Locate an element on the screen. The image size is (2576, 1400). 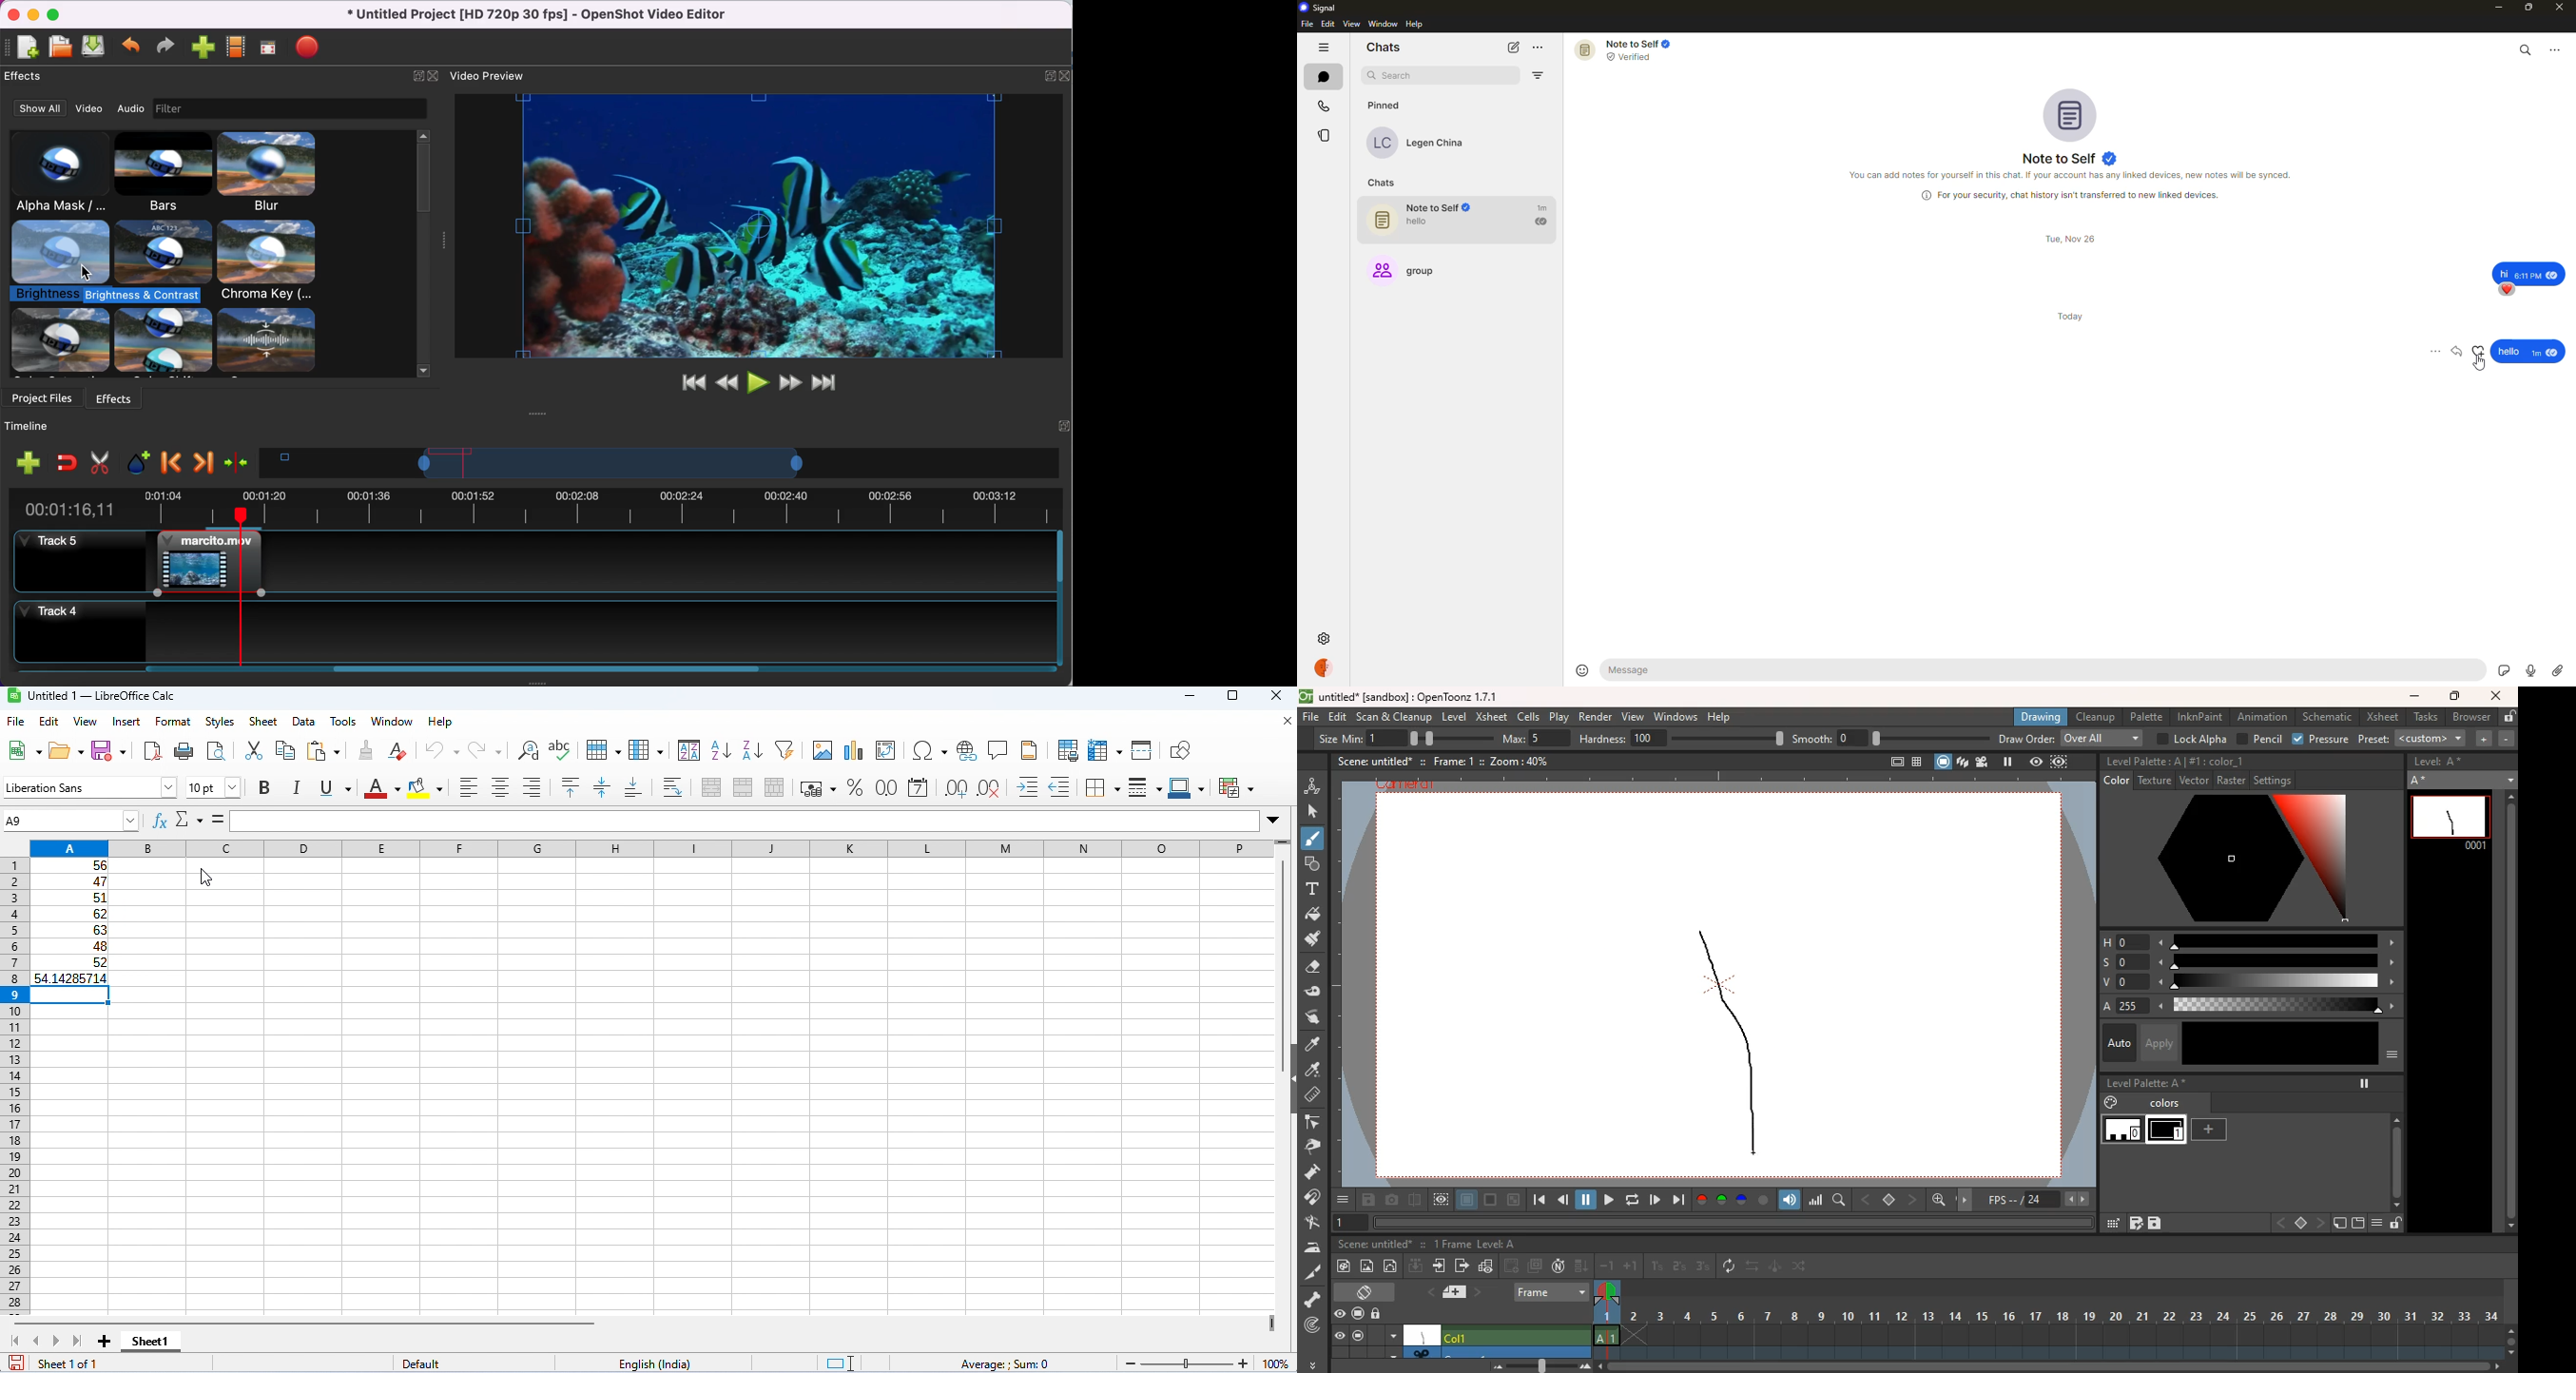
attach is located at coordinates (2558, 669).